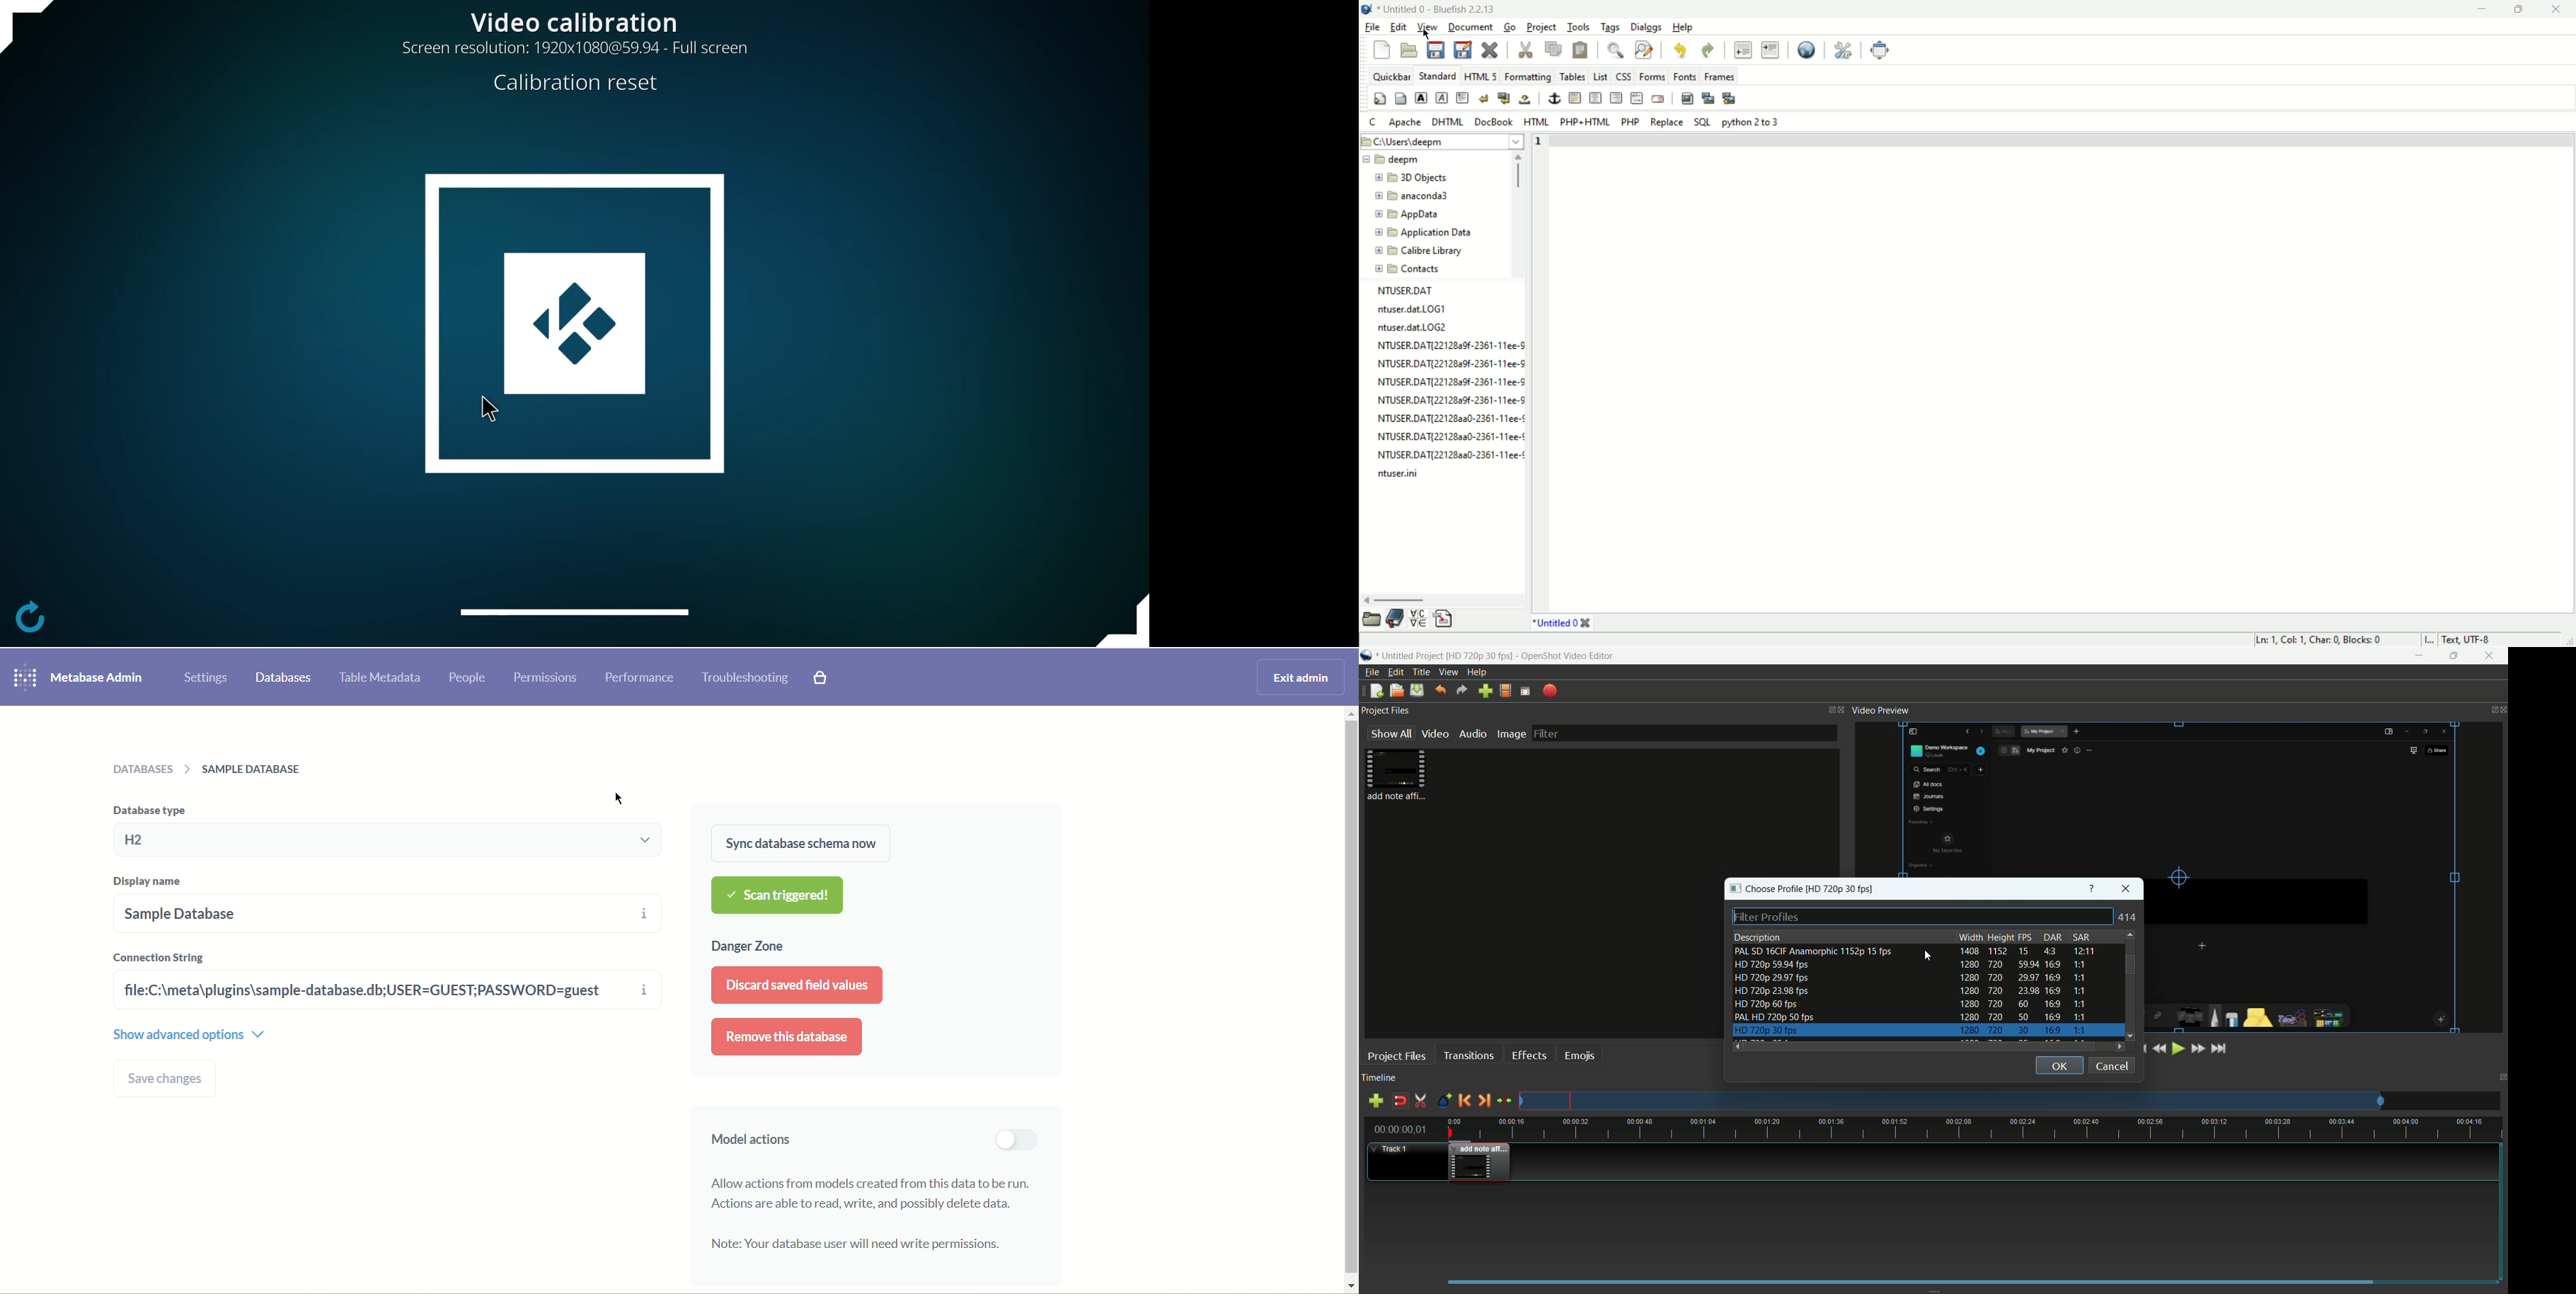 The width and height of the screenshot is (2576, 1316). Describe the element at coordinates (1536, 122) in the screenshot. I see `HTML` at that location.